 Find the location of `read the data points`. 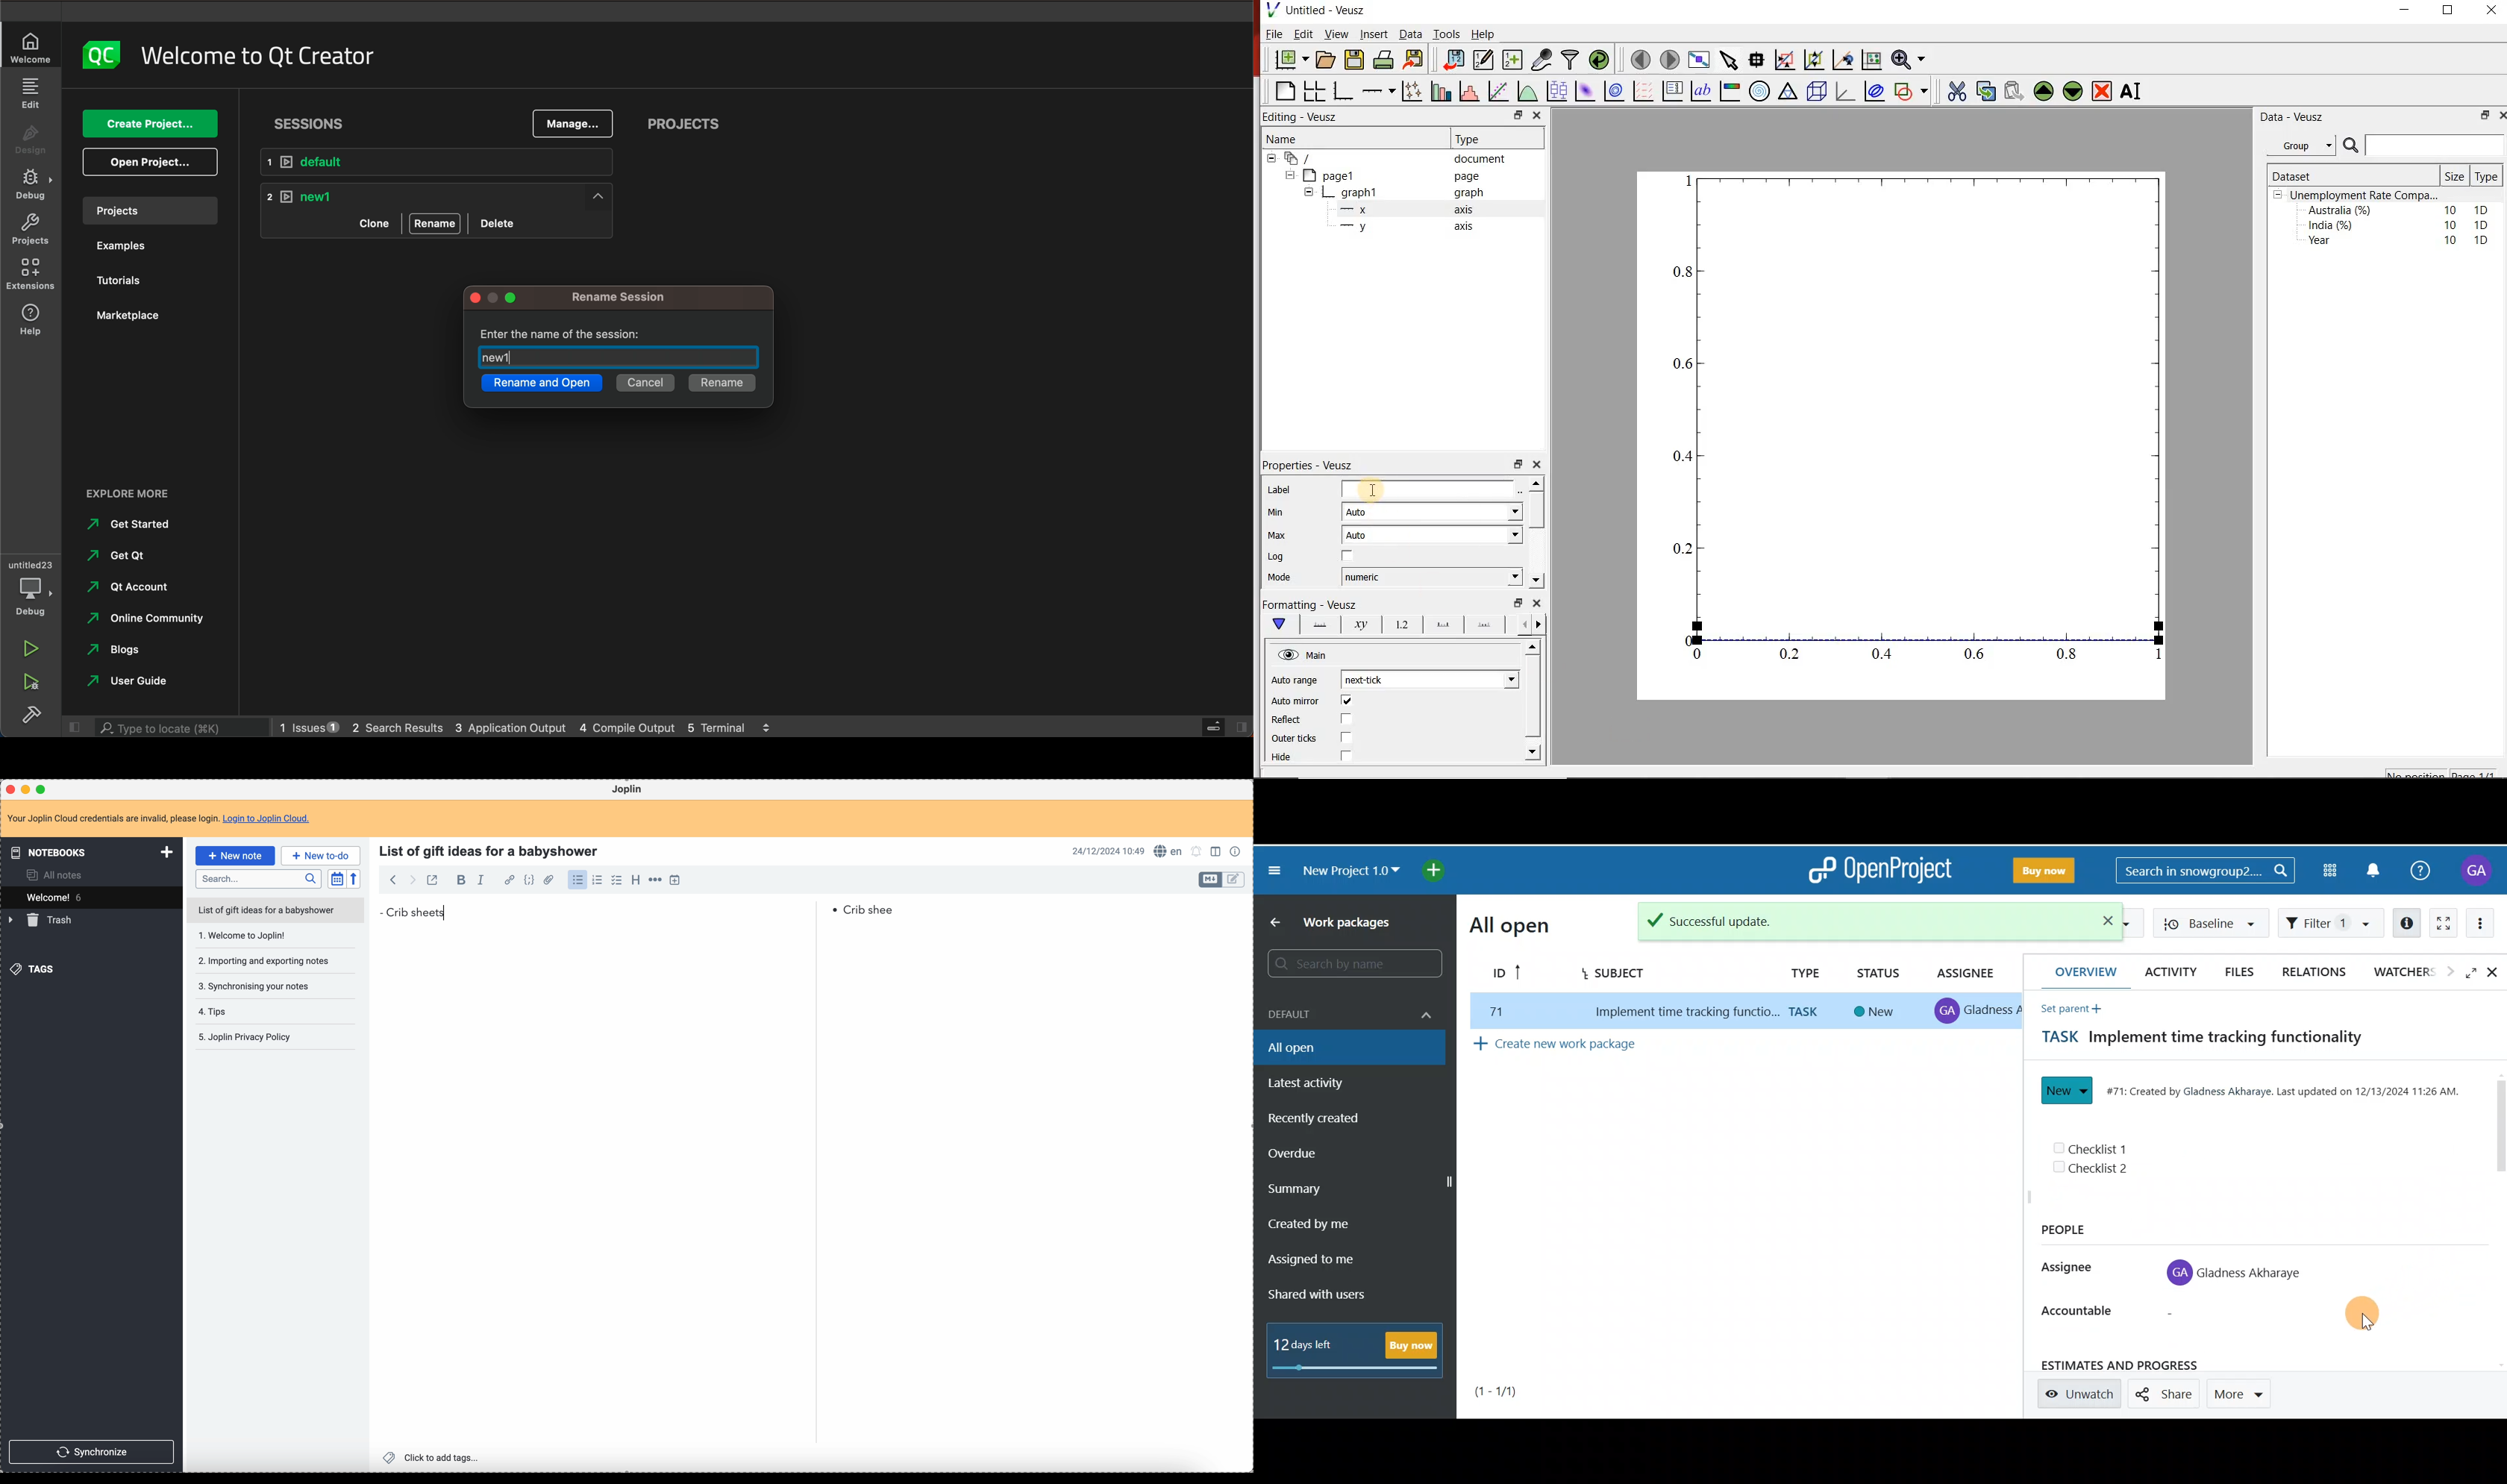

read the data points is located at coordinates (1758, 59).